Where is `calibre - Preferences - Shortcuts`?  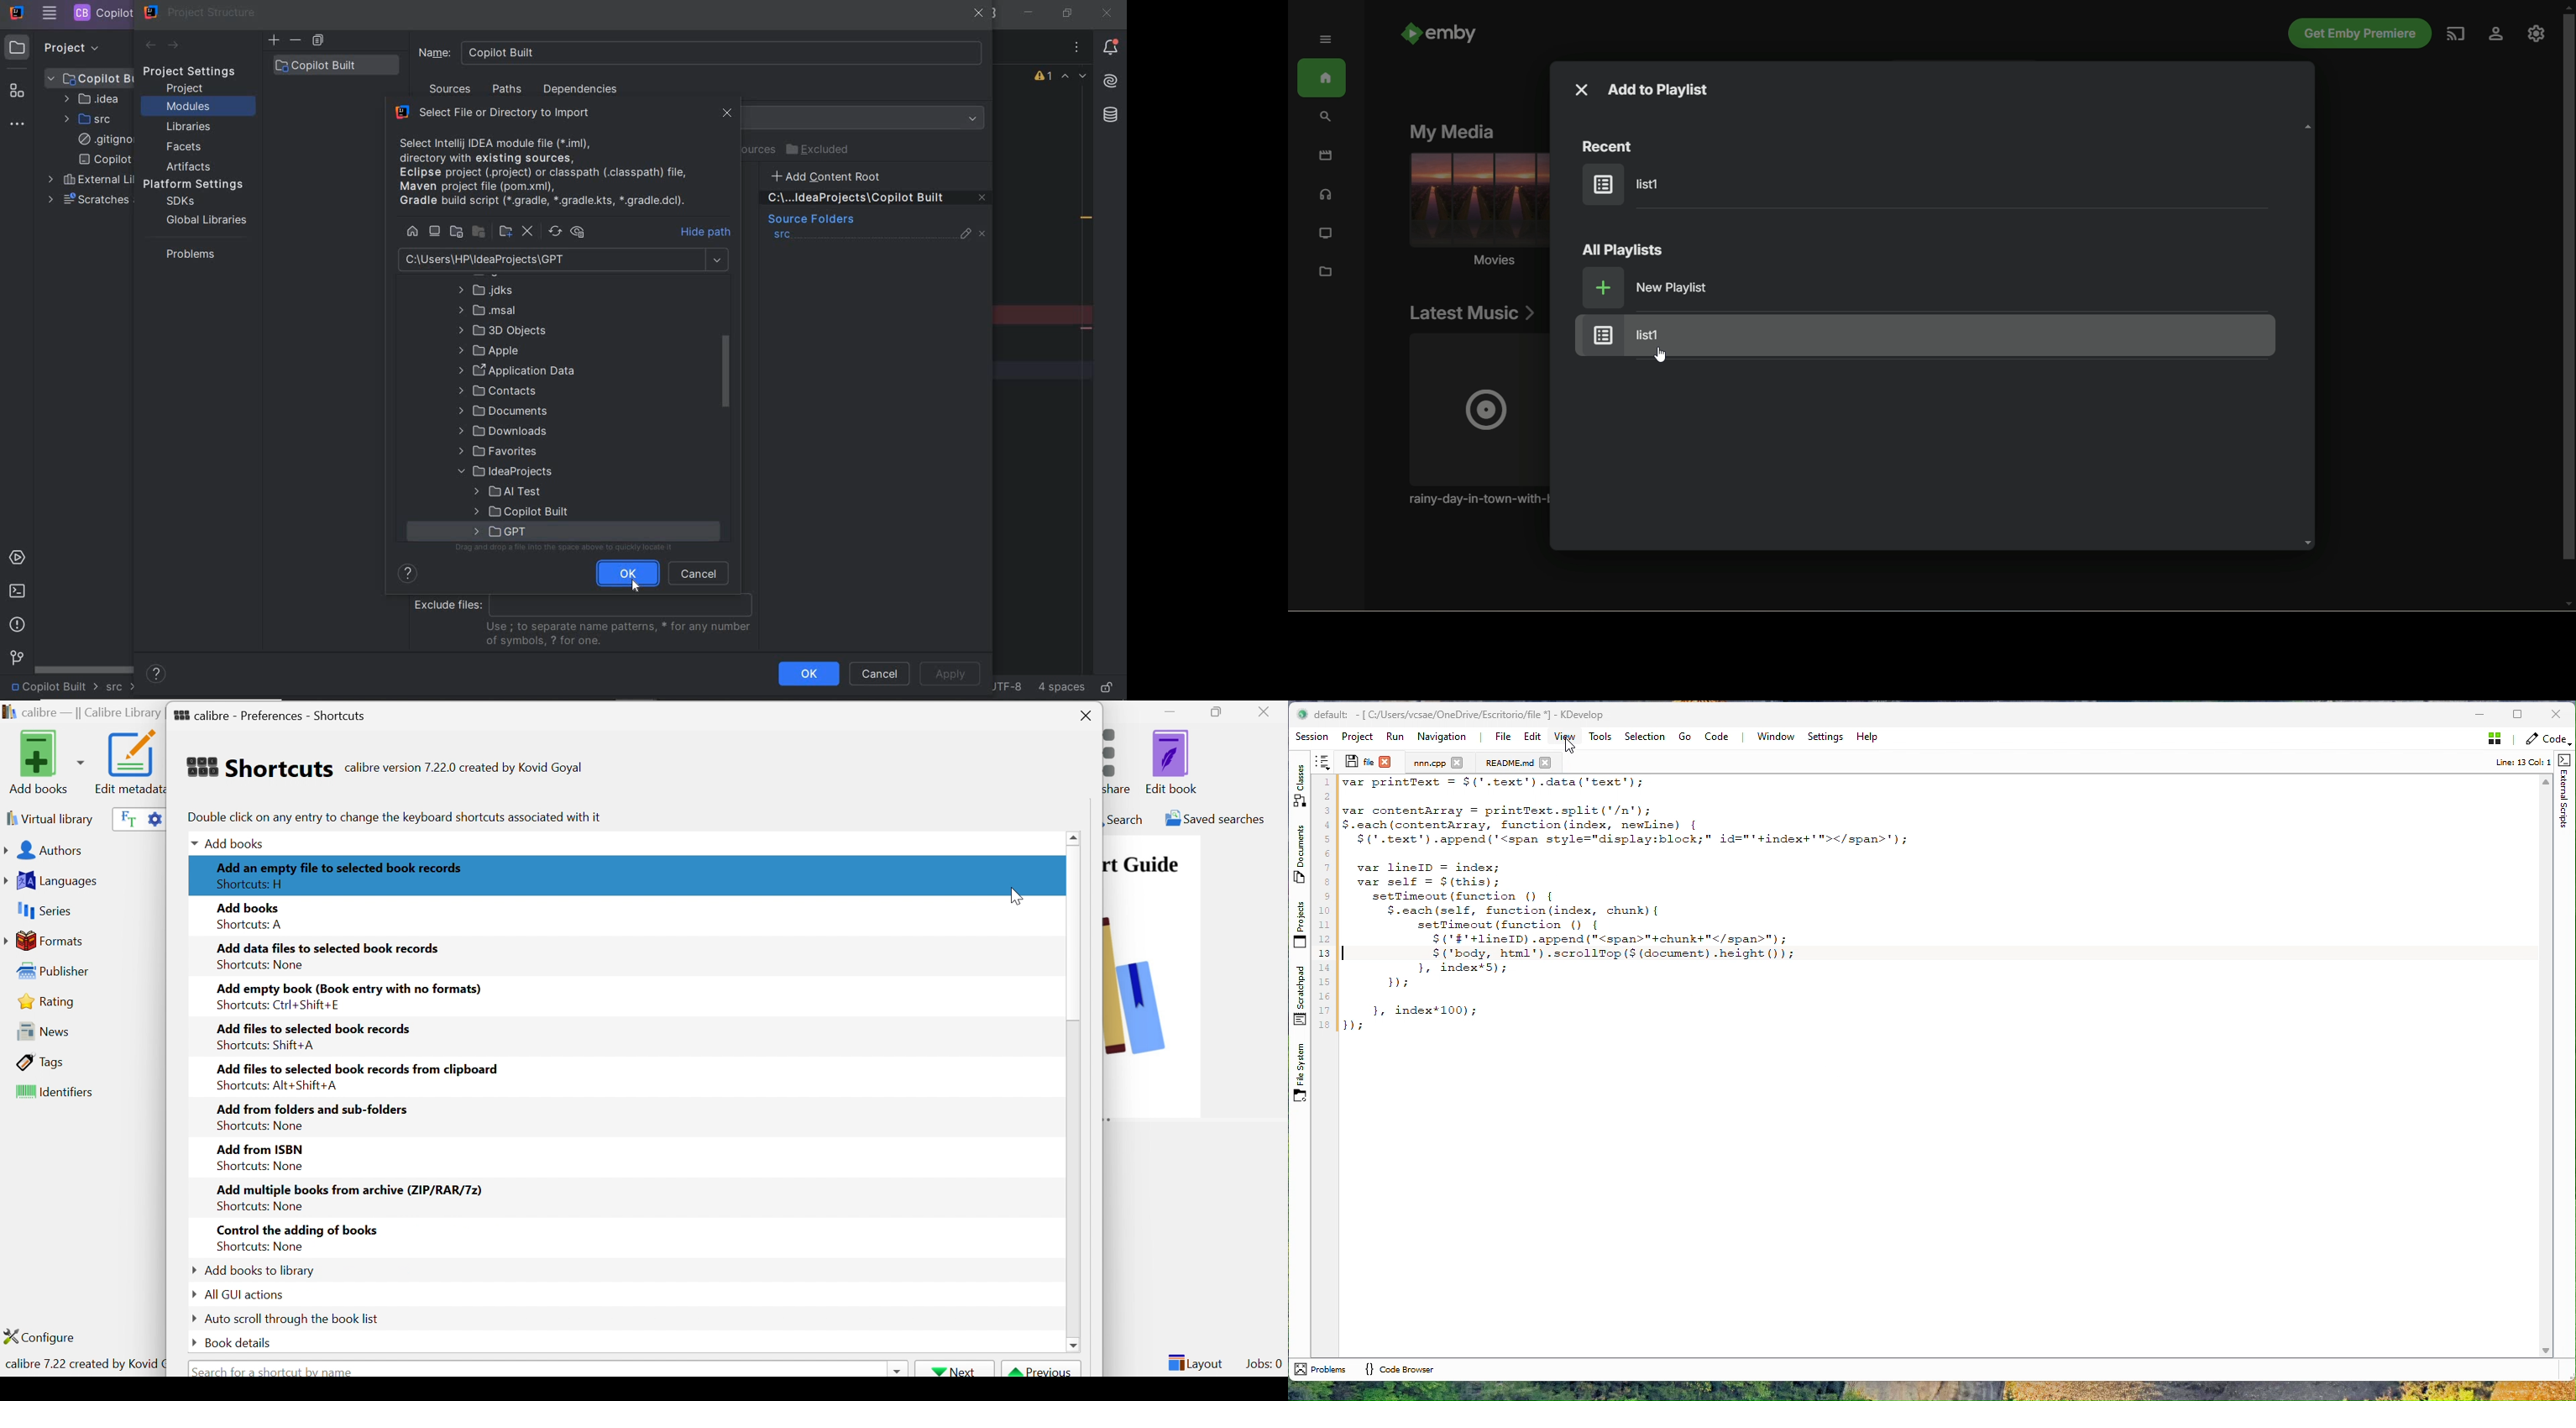 calibre - Preferences - Shortcuts is located at coordinates (270, 713).